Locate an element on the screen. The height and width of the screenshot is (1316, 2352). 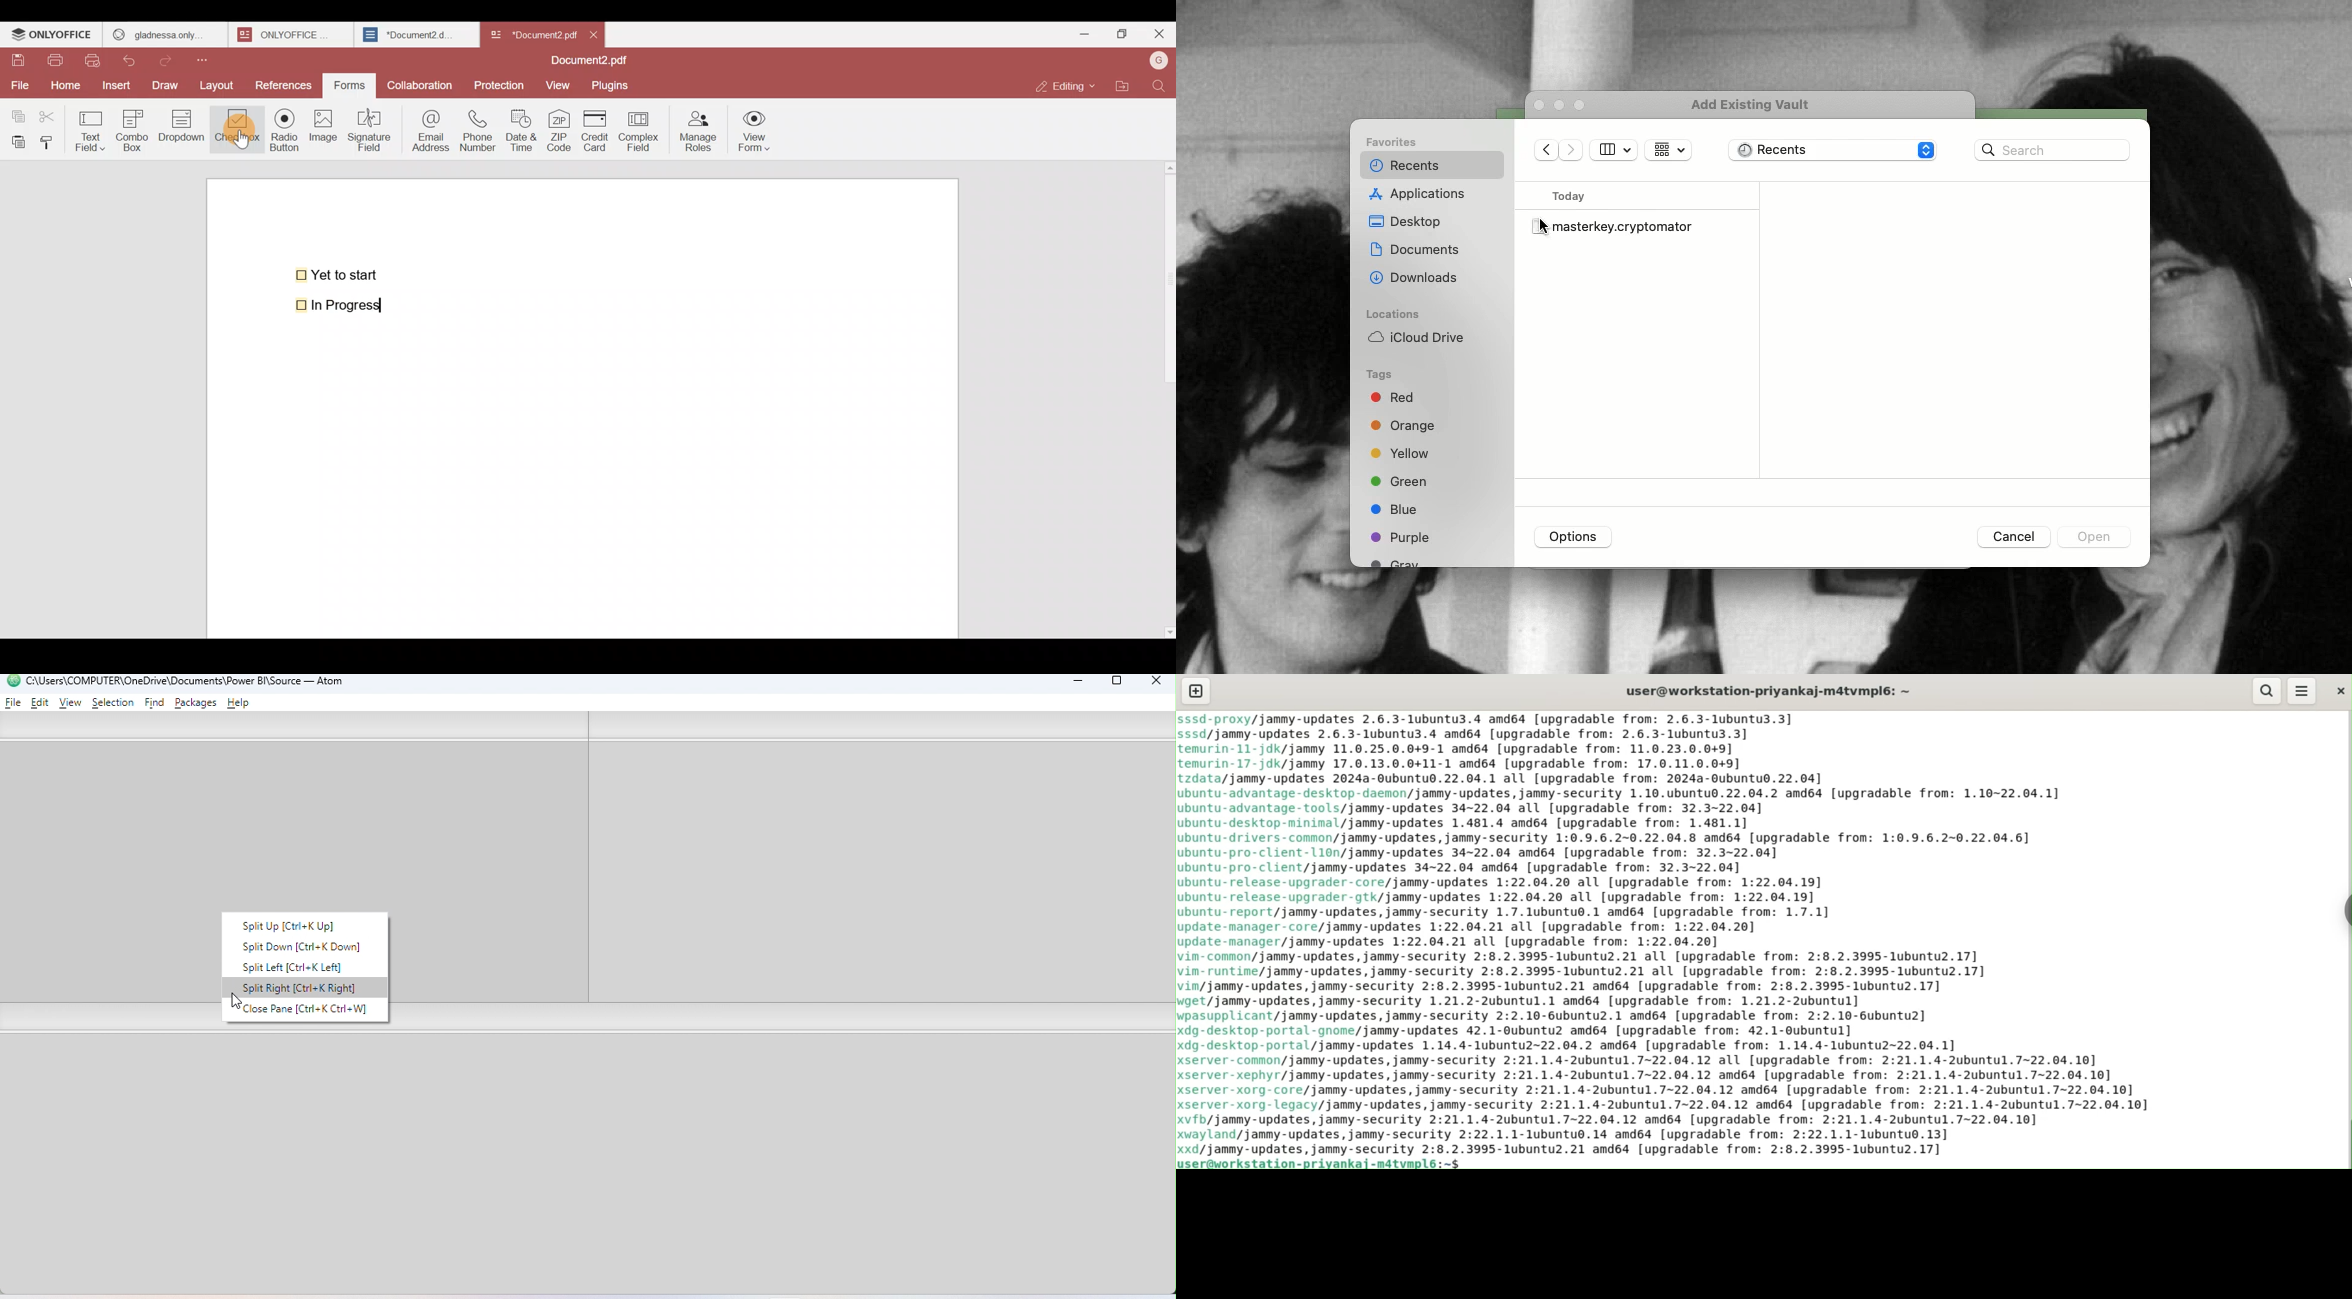
Draw is located at coordinates (168, 84).